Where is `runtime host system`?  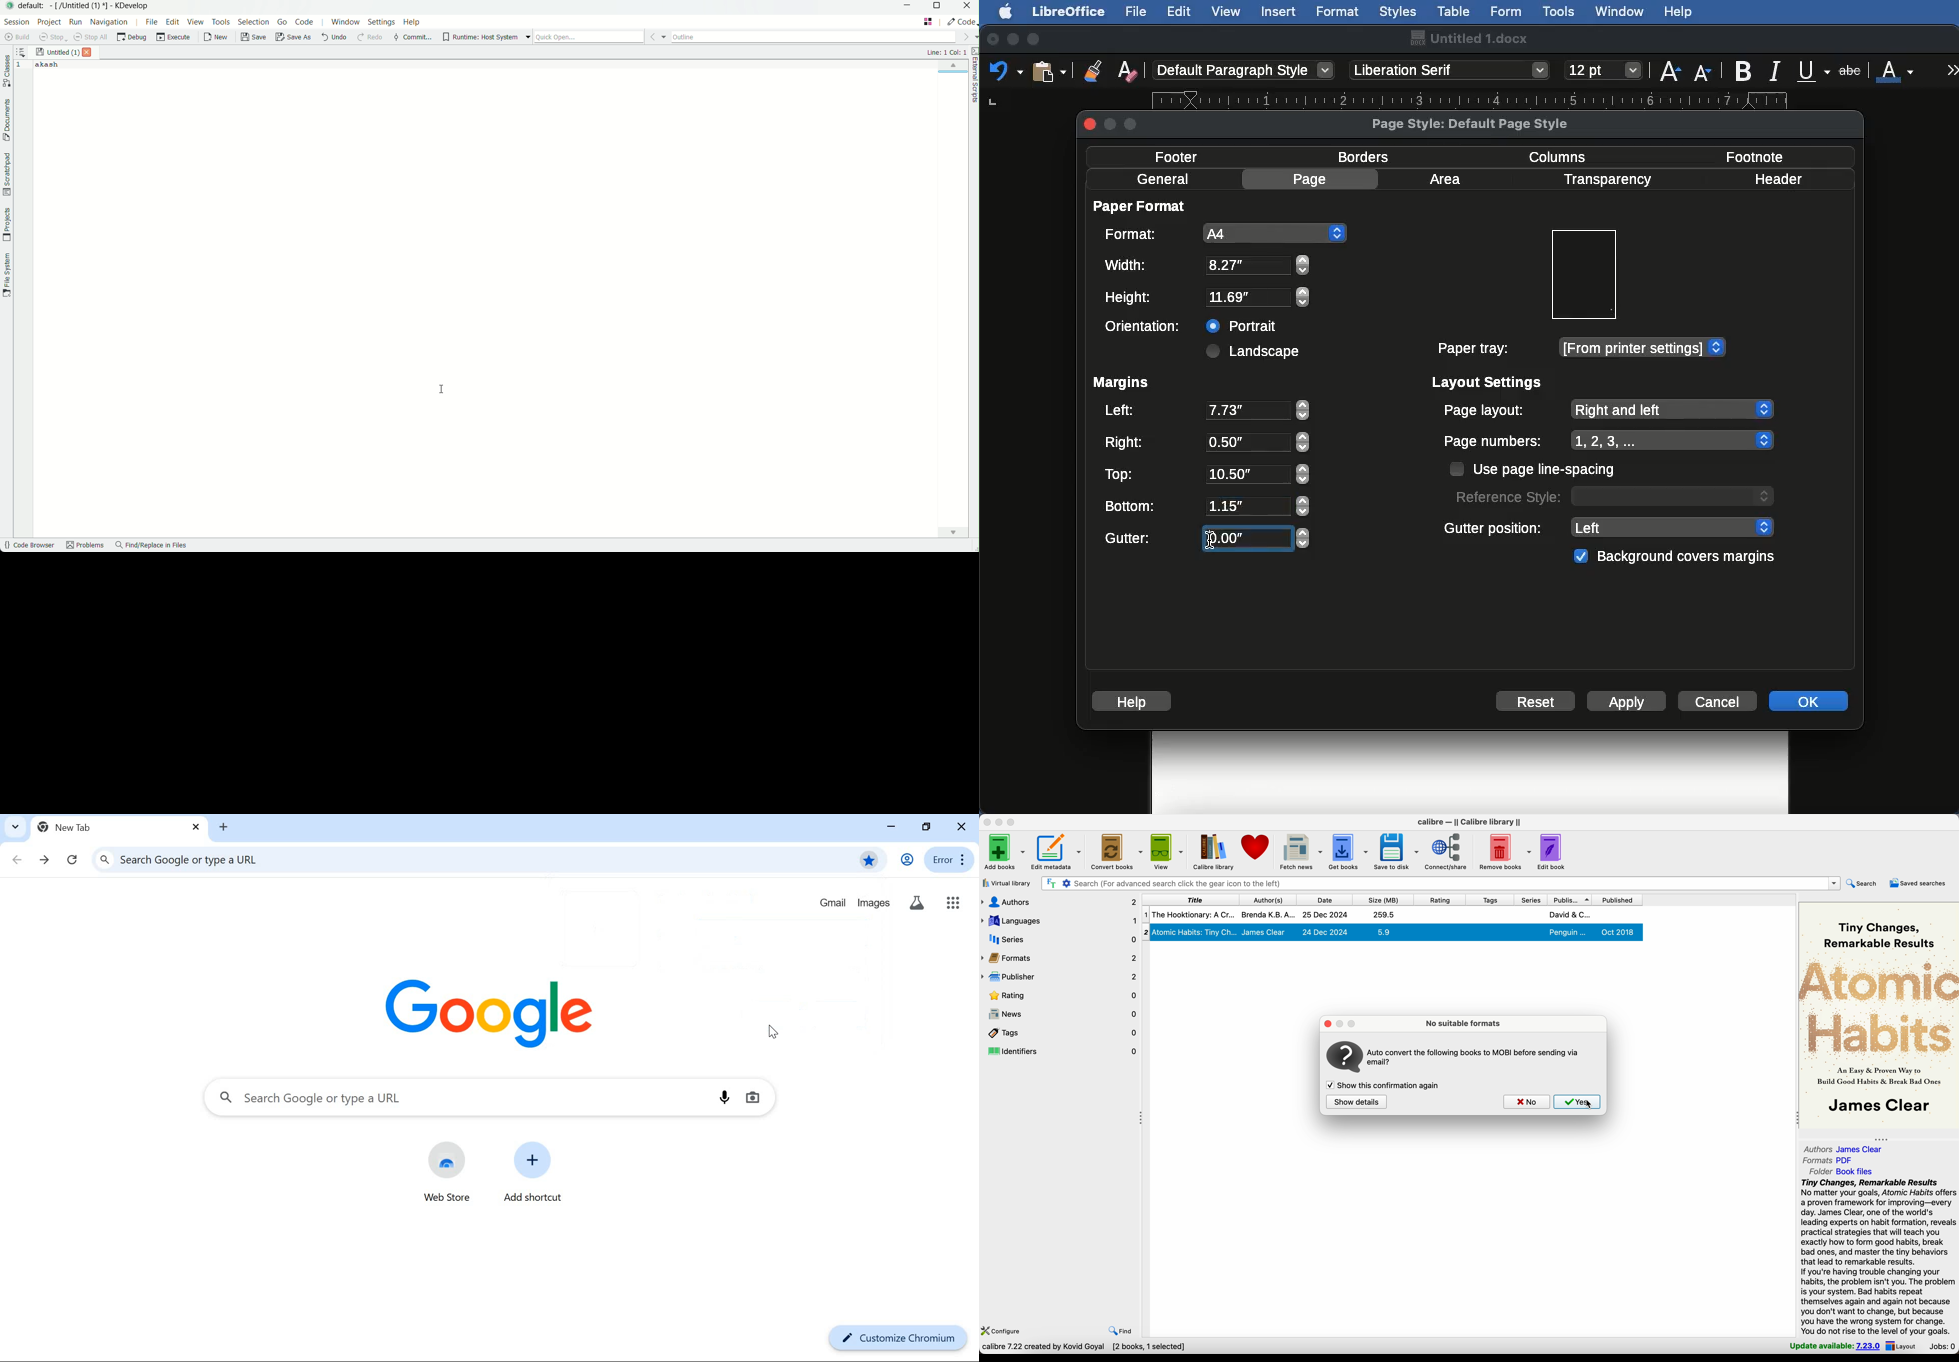 runtime host system is located at coordinates (481, 37).